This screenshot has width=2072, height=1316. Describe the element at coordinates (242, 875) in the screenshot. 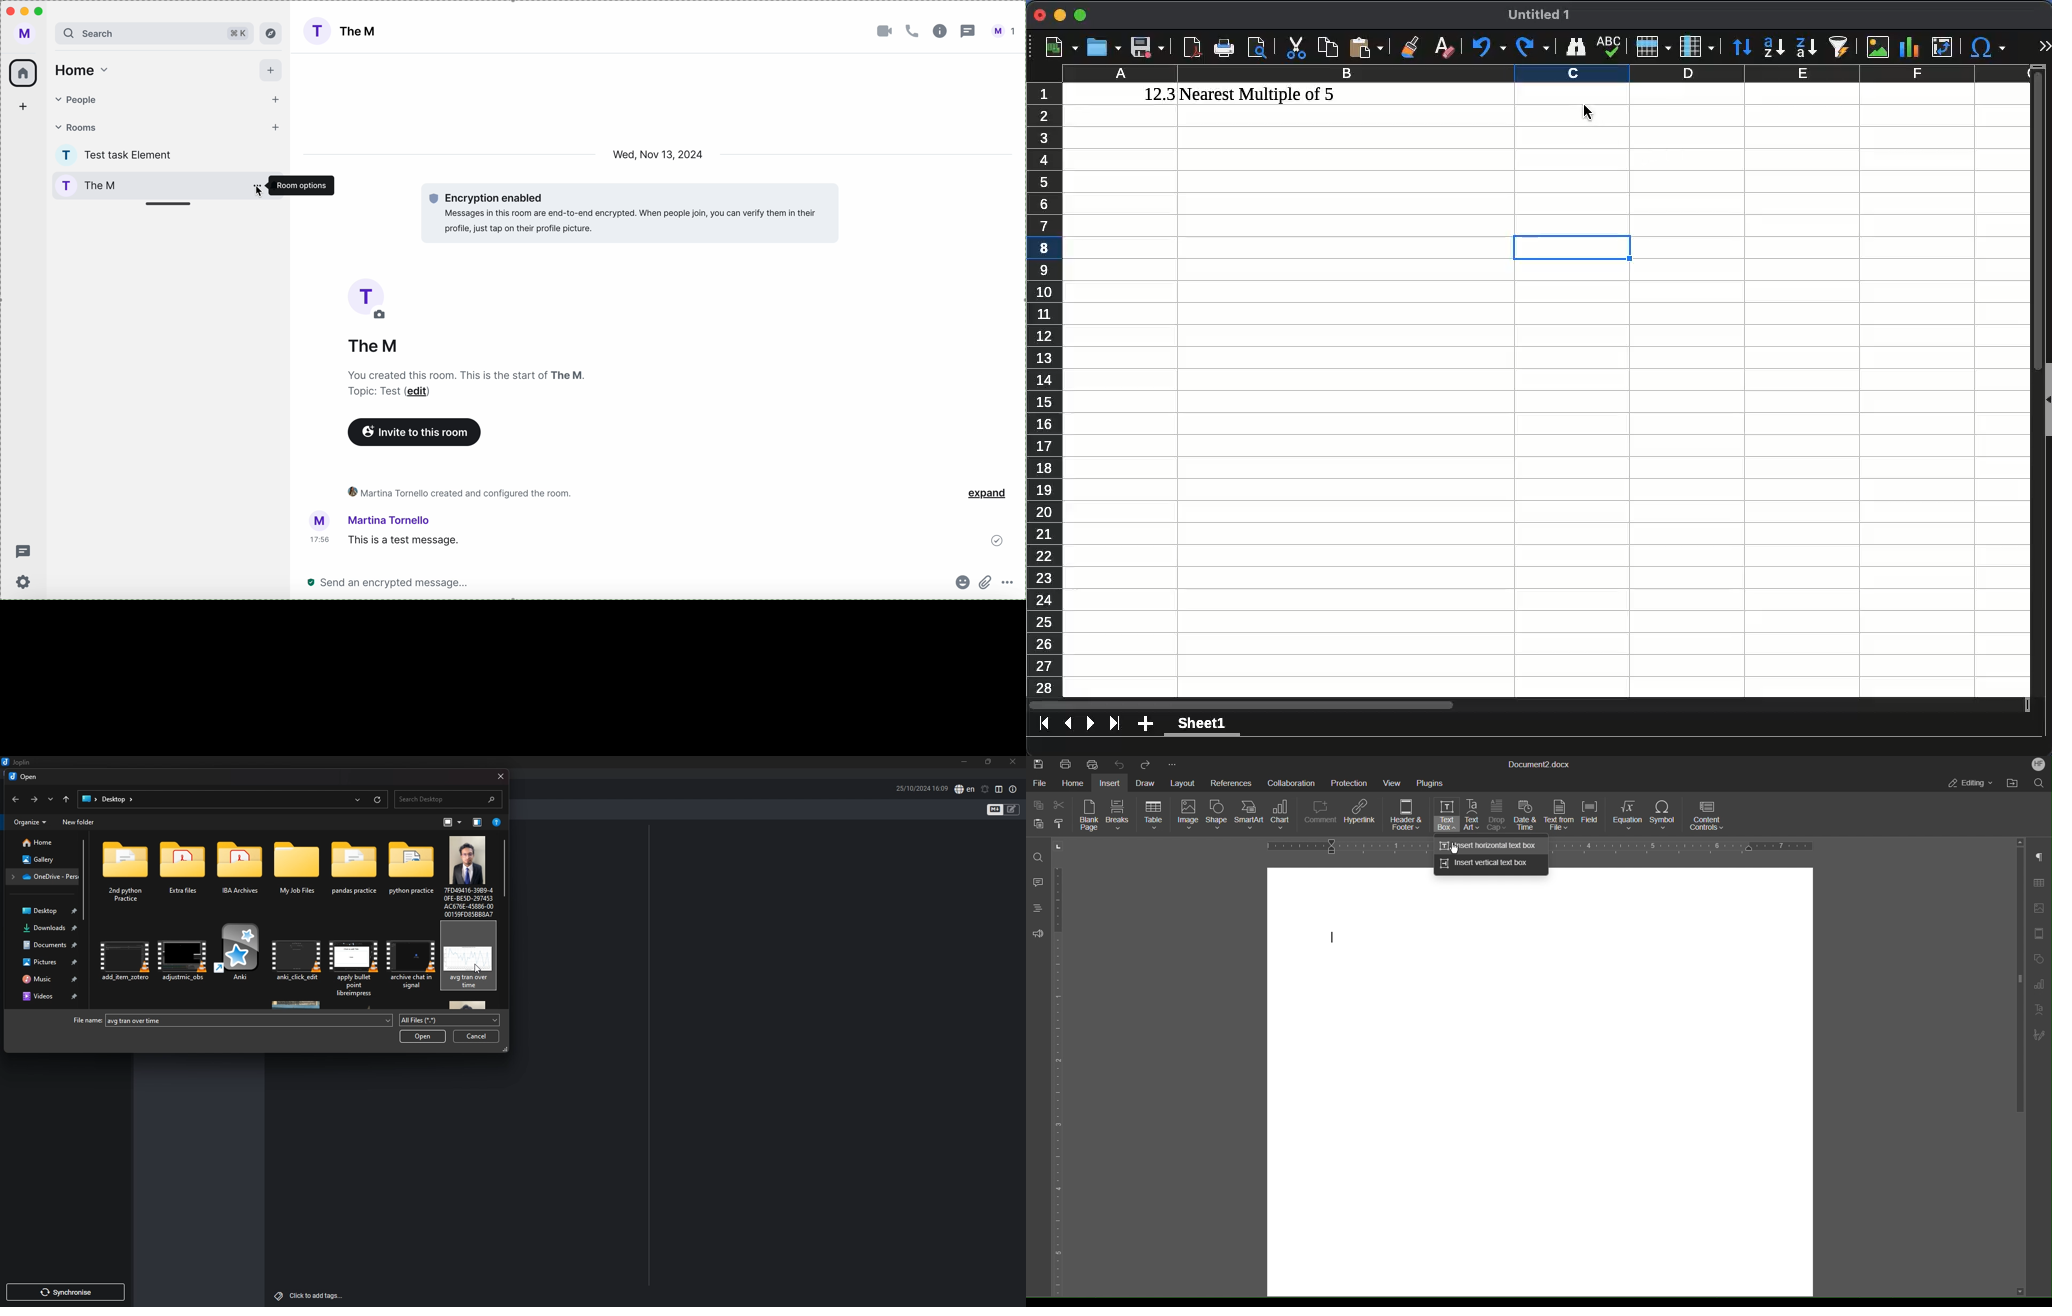

I see `IBA archieves` at that location.